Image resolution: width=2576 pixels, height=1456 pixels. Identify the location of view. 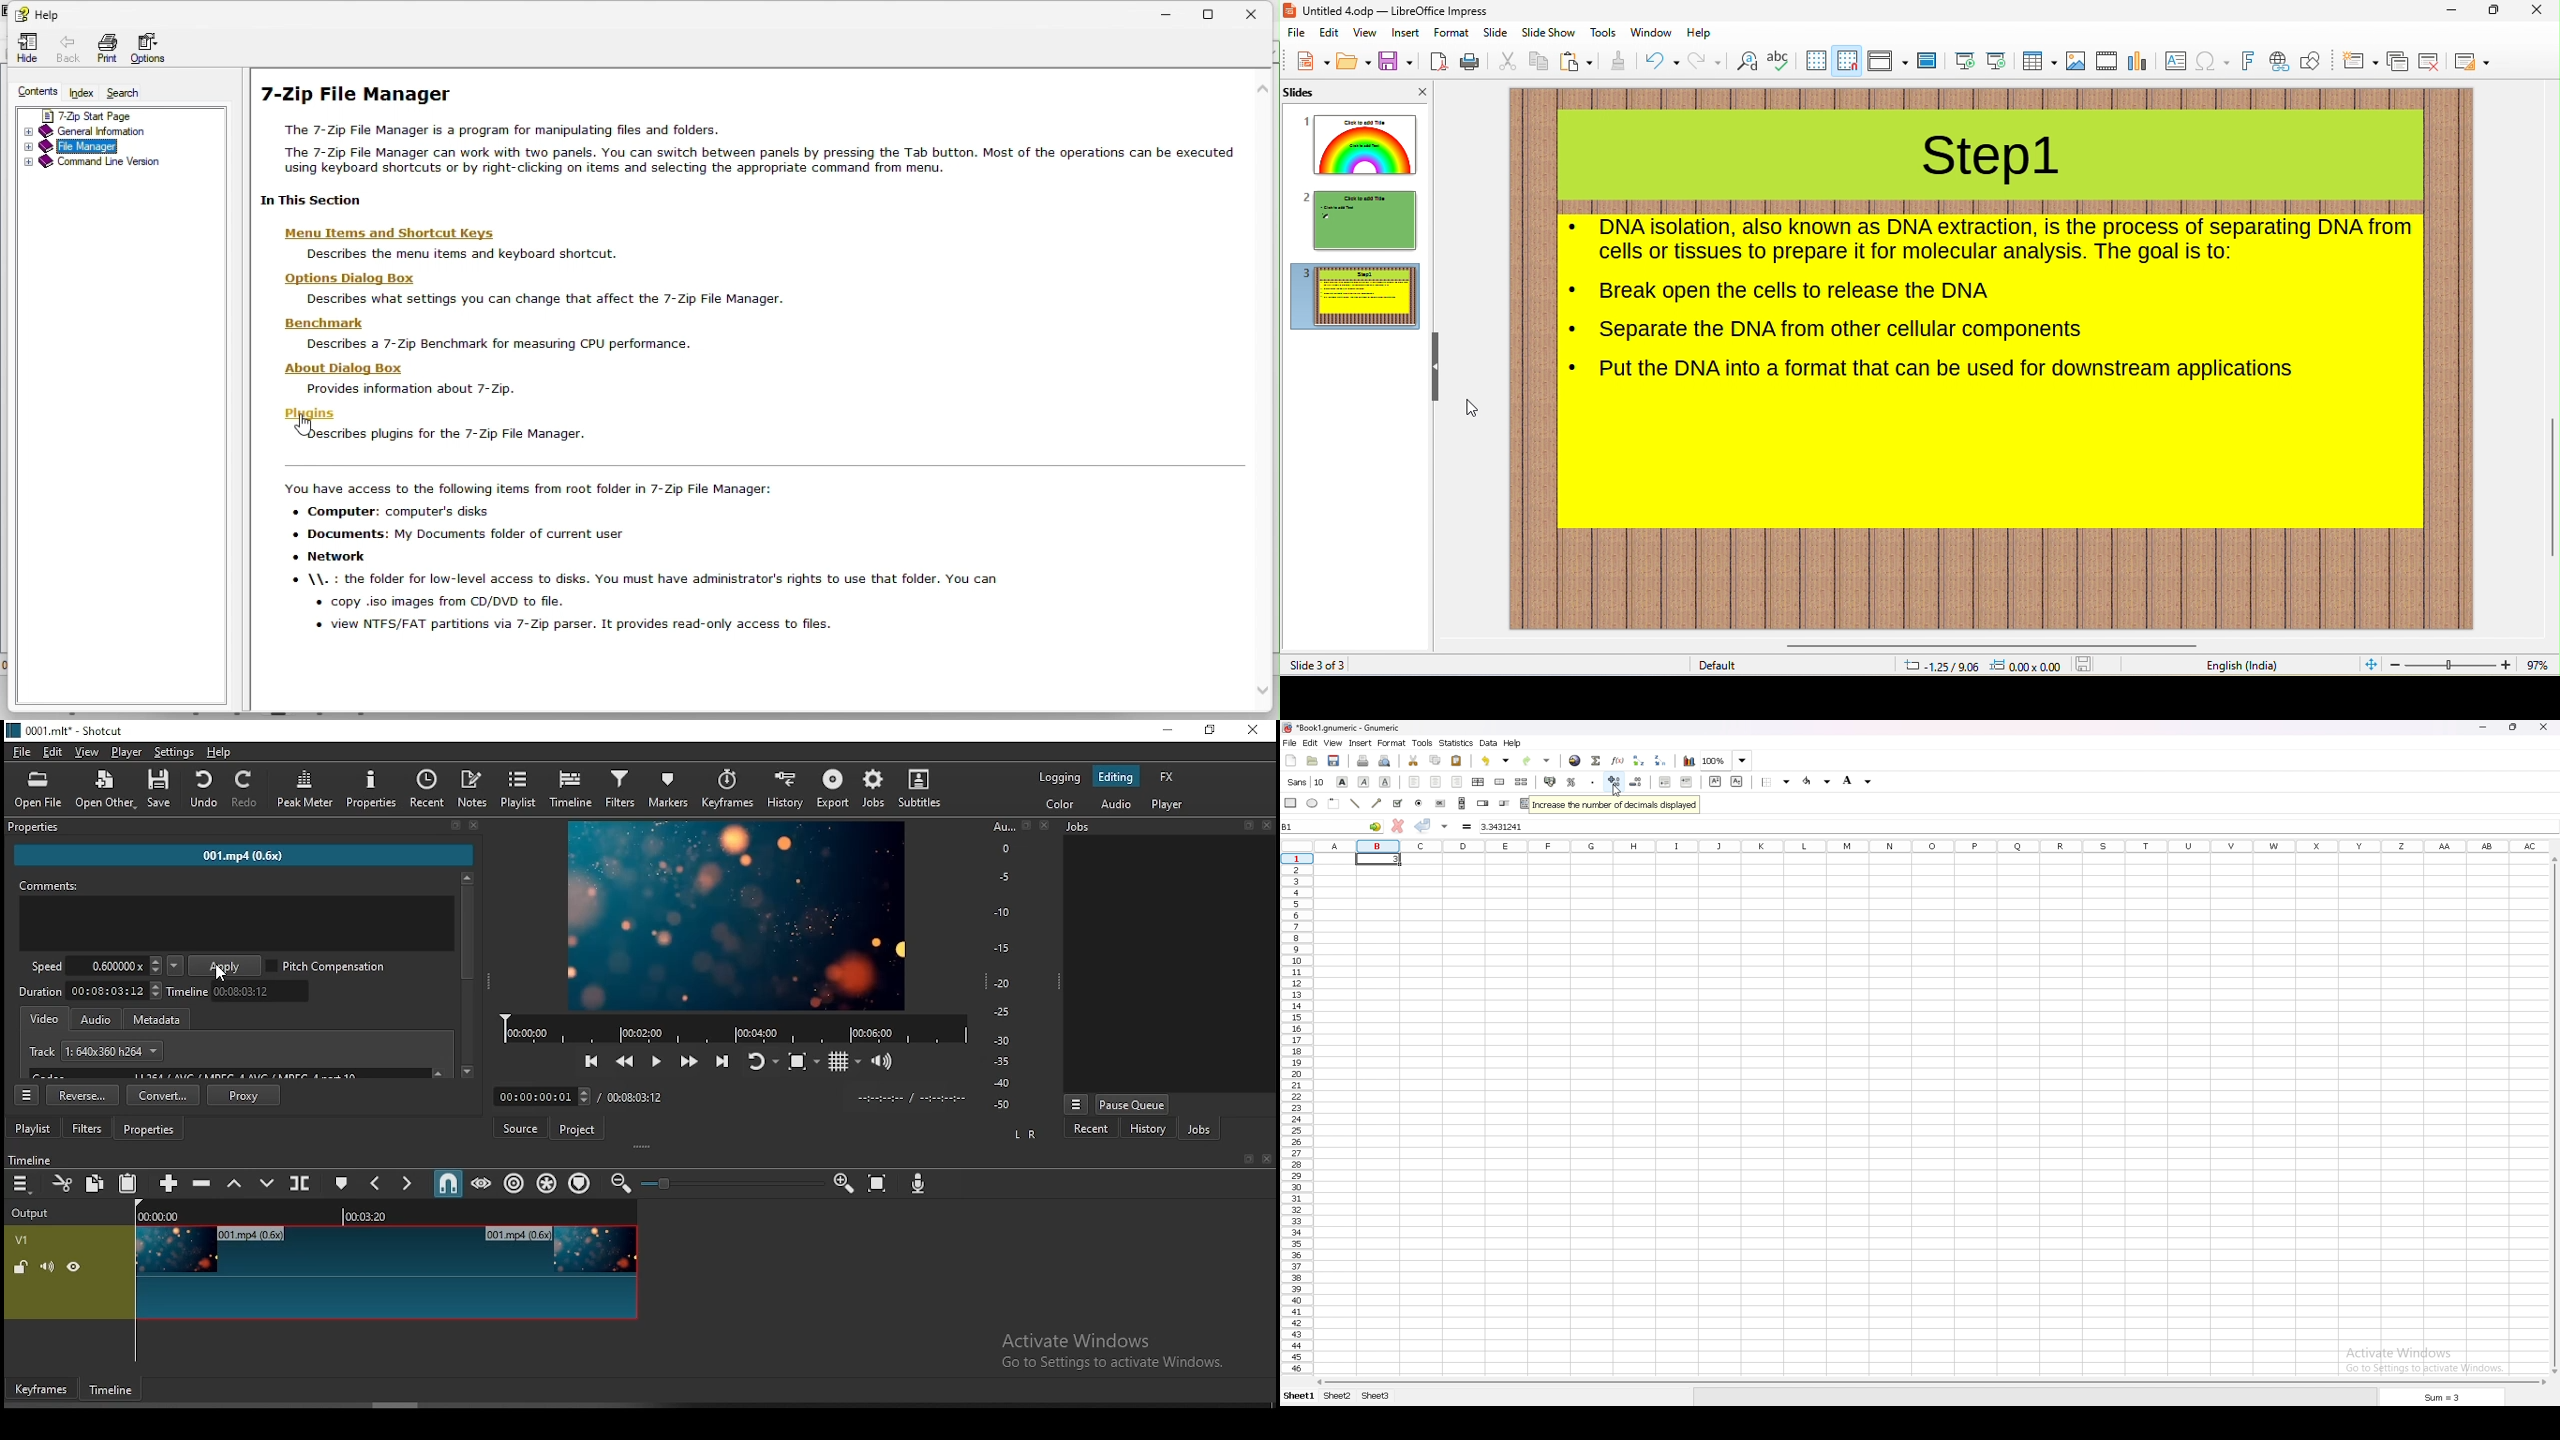
(87, 752).